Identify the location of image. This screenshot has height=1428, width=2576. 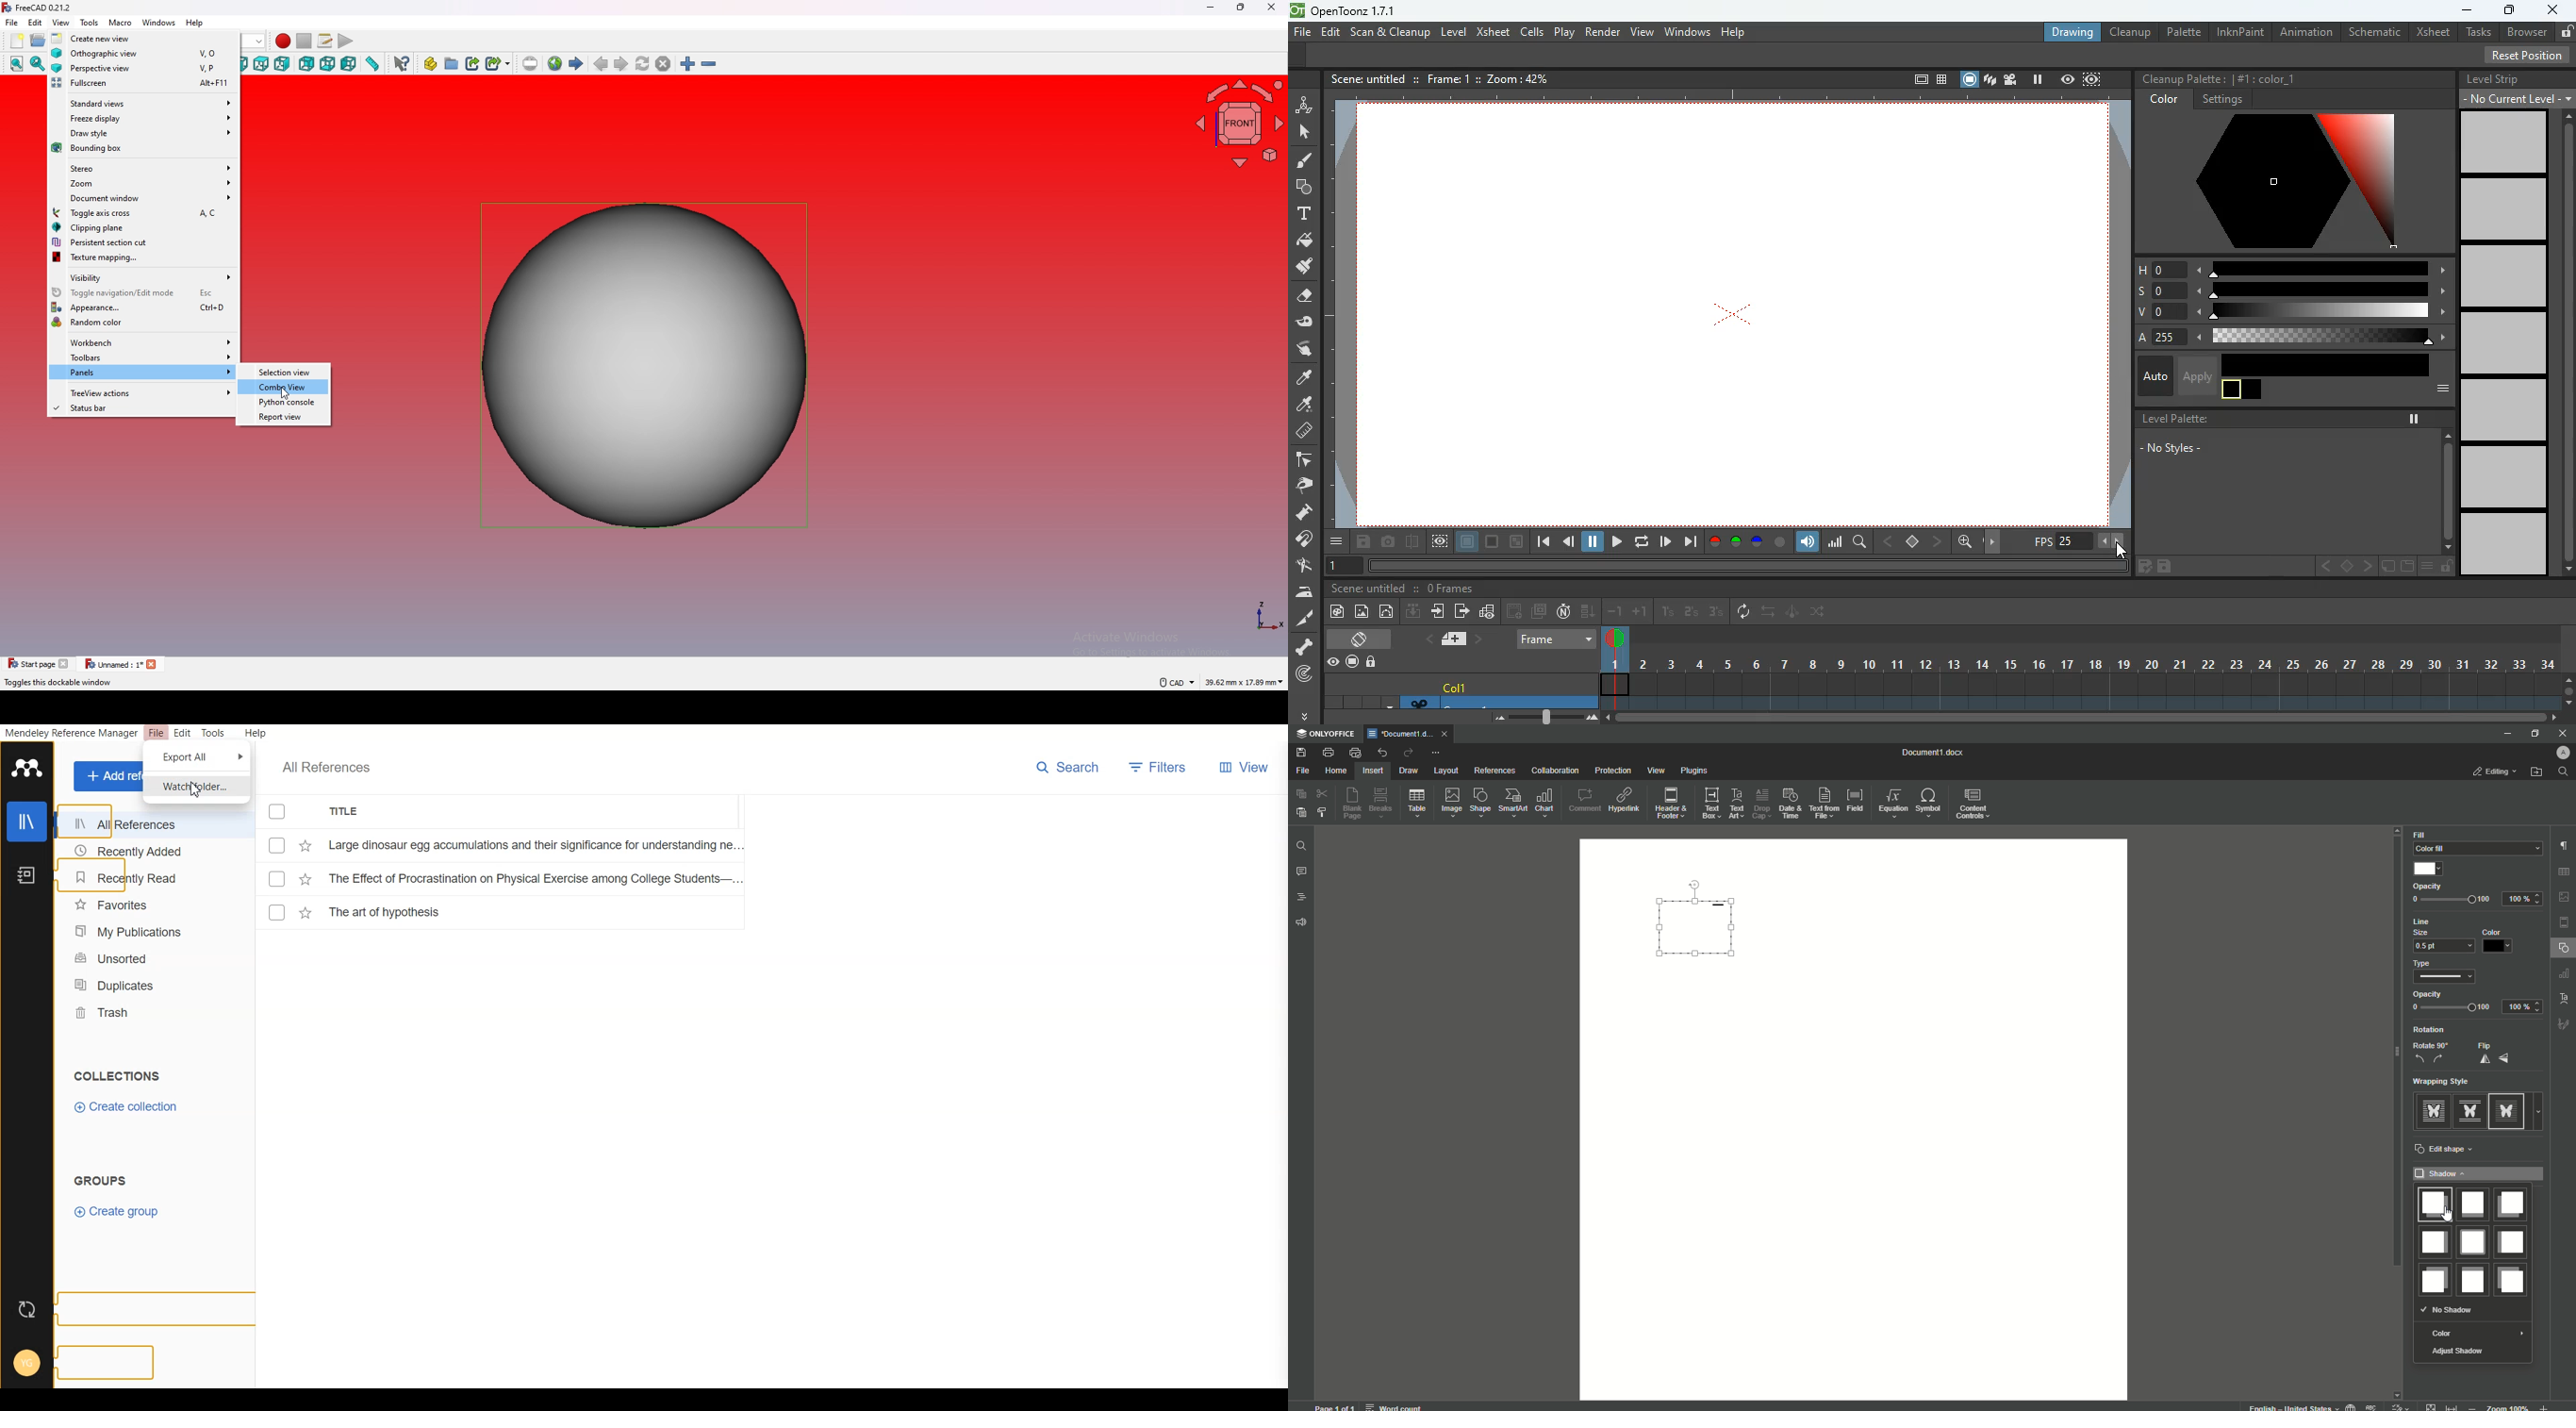
(1362, 613).